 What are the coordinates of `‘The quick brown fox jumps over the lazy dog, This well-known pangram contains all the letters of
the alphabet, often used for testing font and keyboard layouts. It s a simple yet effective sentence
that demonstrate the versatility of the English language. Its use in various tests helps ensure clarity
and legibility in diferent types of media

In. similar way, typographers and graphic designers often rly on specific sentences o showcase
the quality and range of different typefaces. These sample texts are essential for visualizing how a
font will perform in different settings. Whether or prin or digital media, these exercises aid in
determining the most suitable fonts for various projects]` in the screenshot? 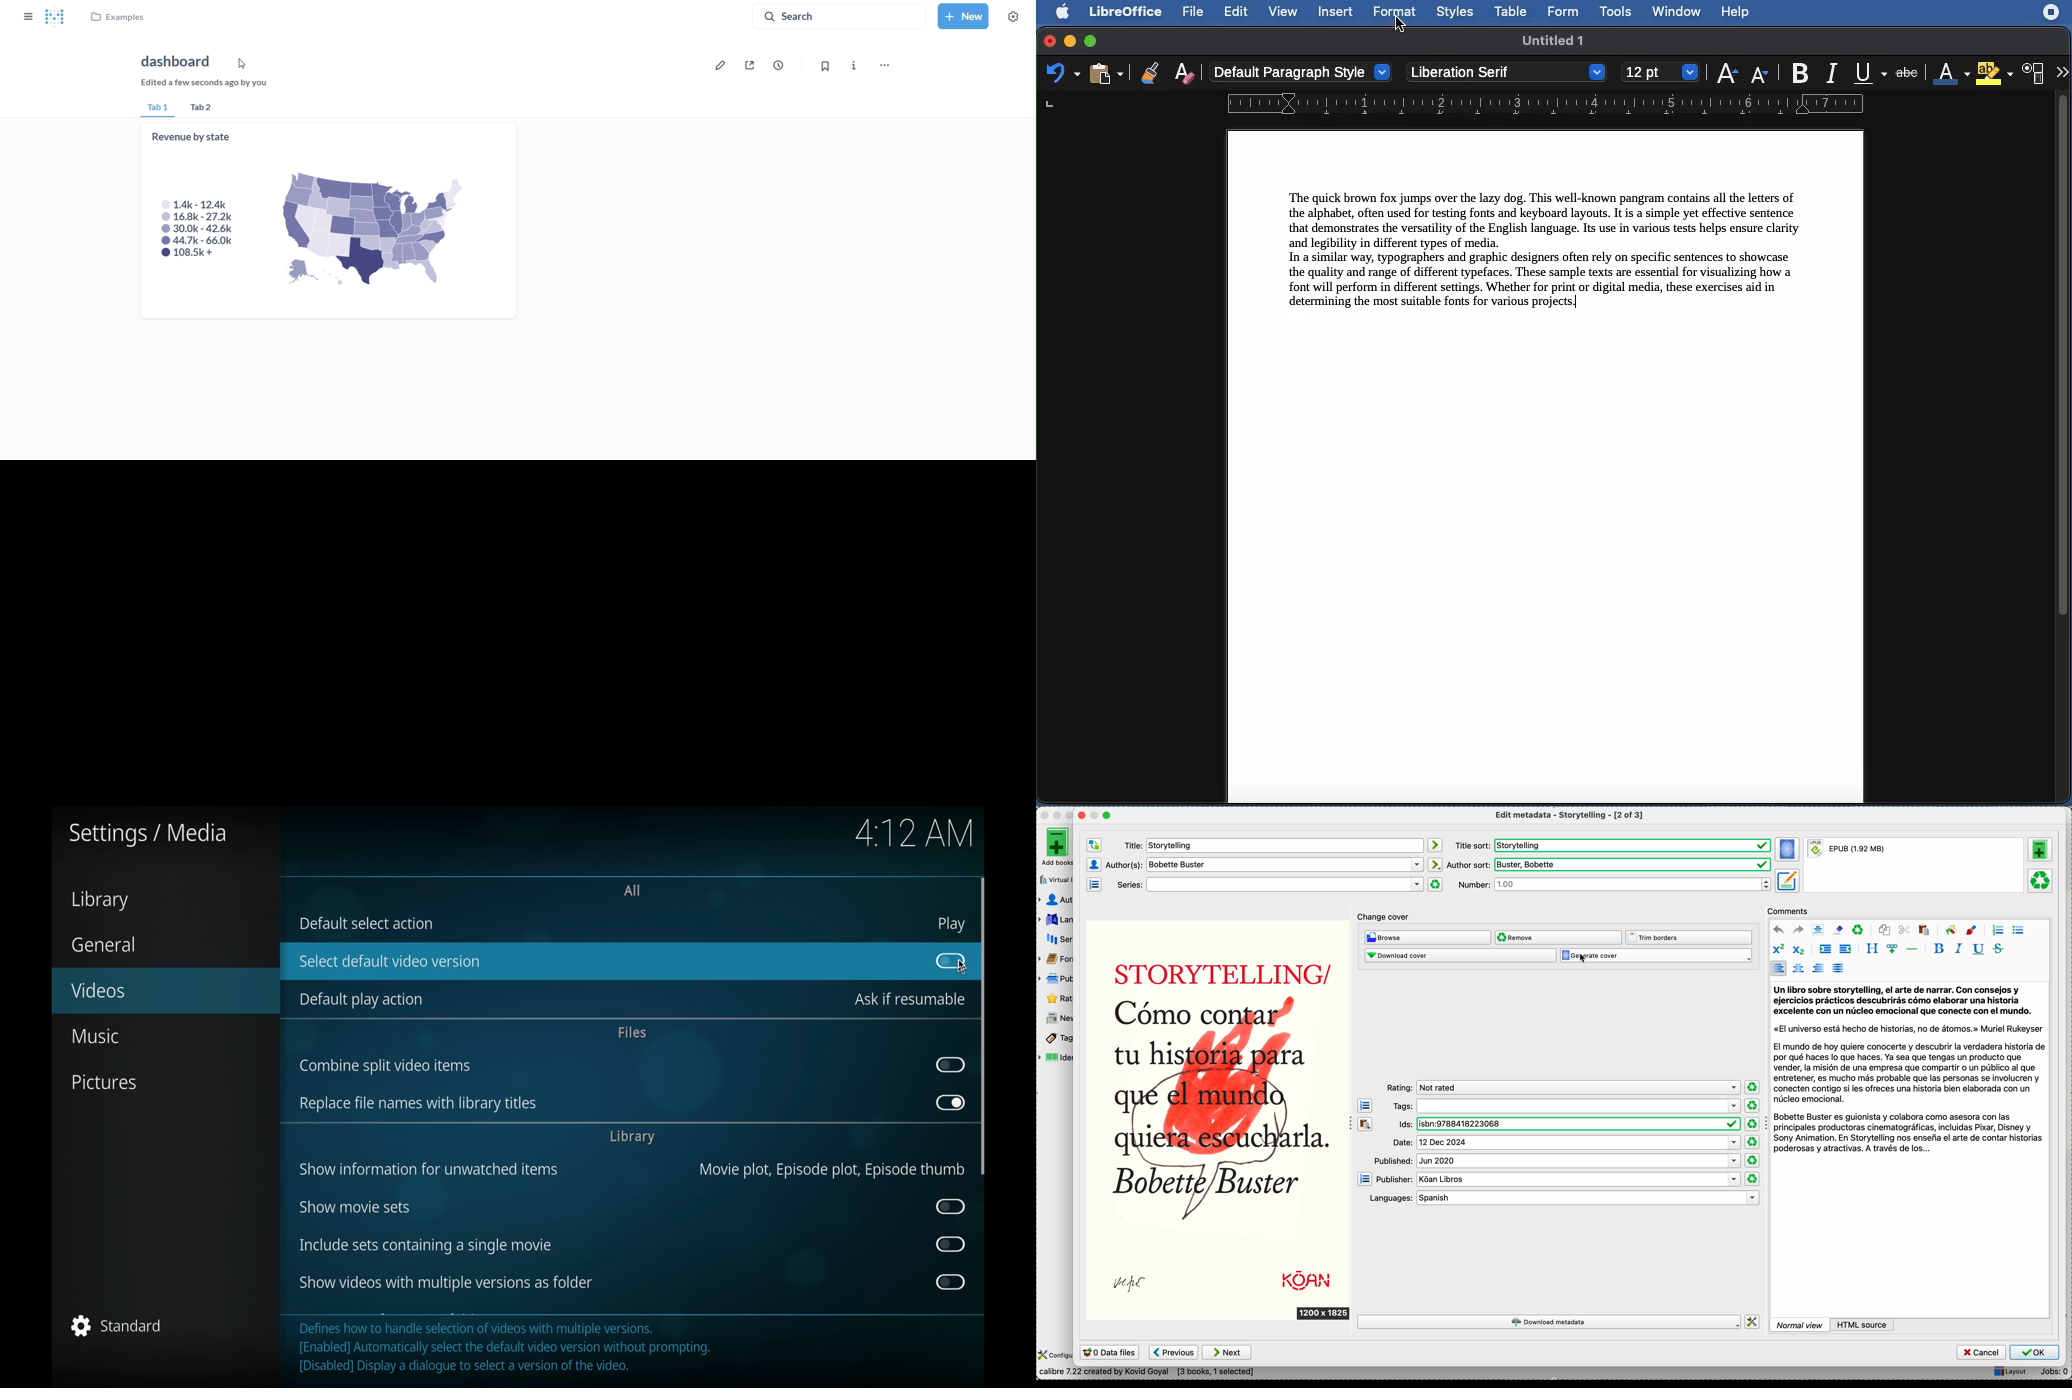 It's located at (1548, 251).